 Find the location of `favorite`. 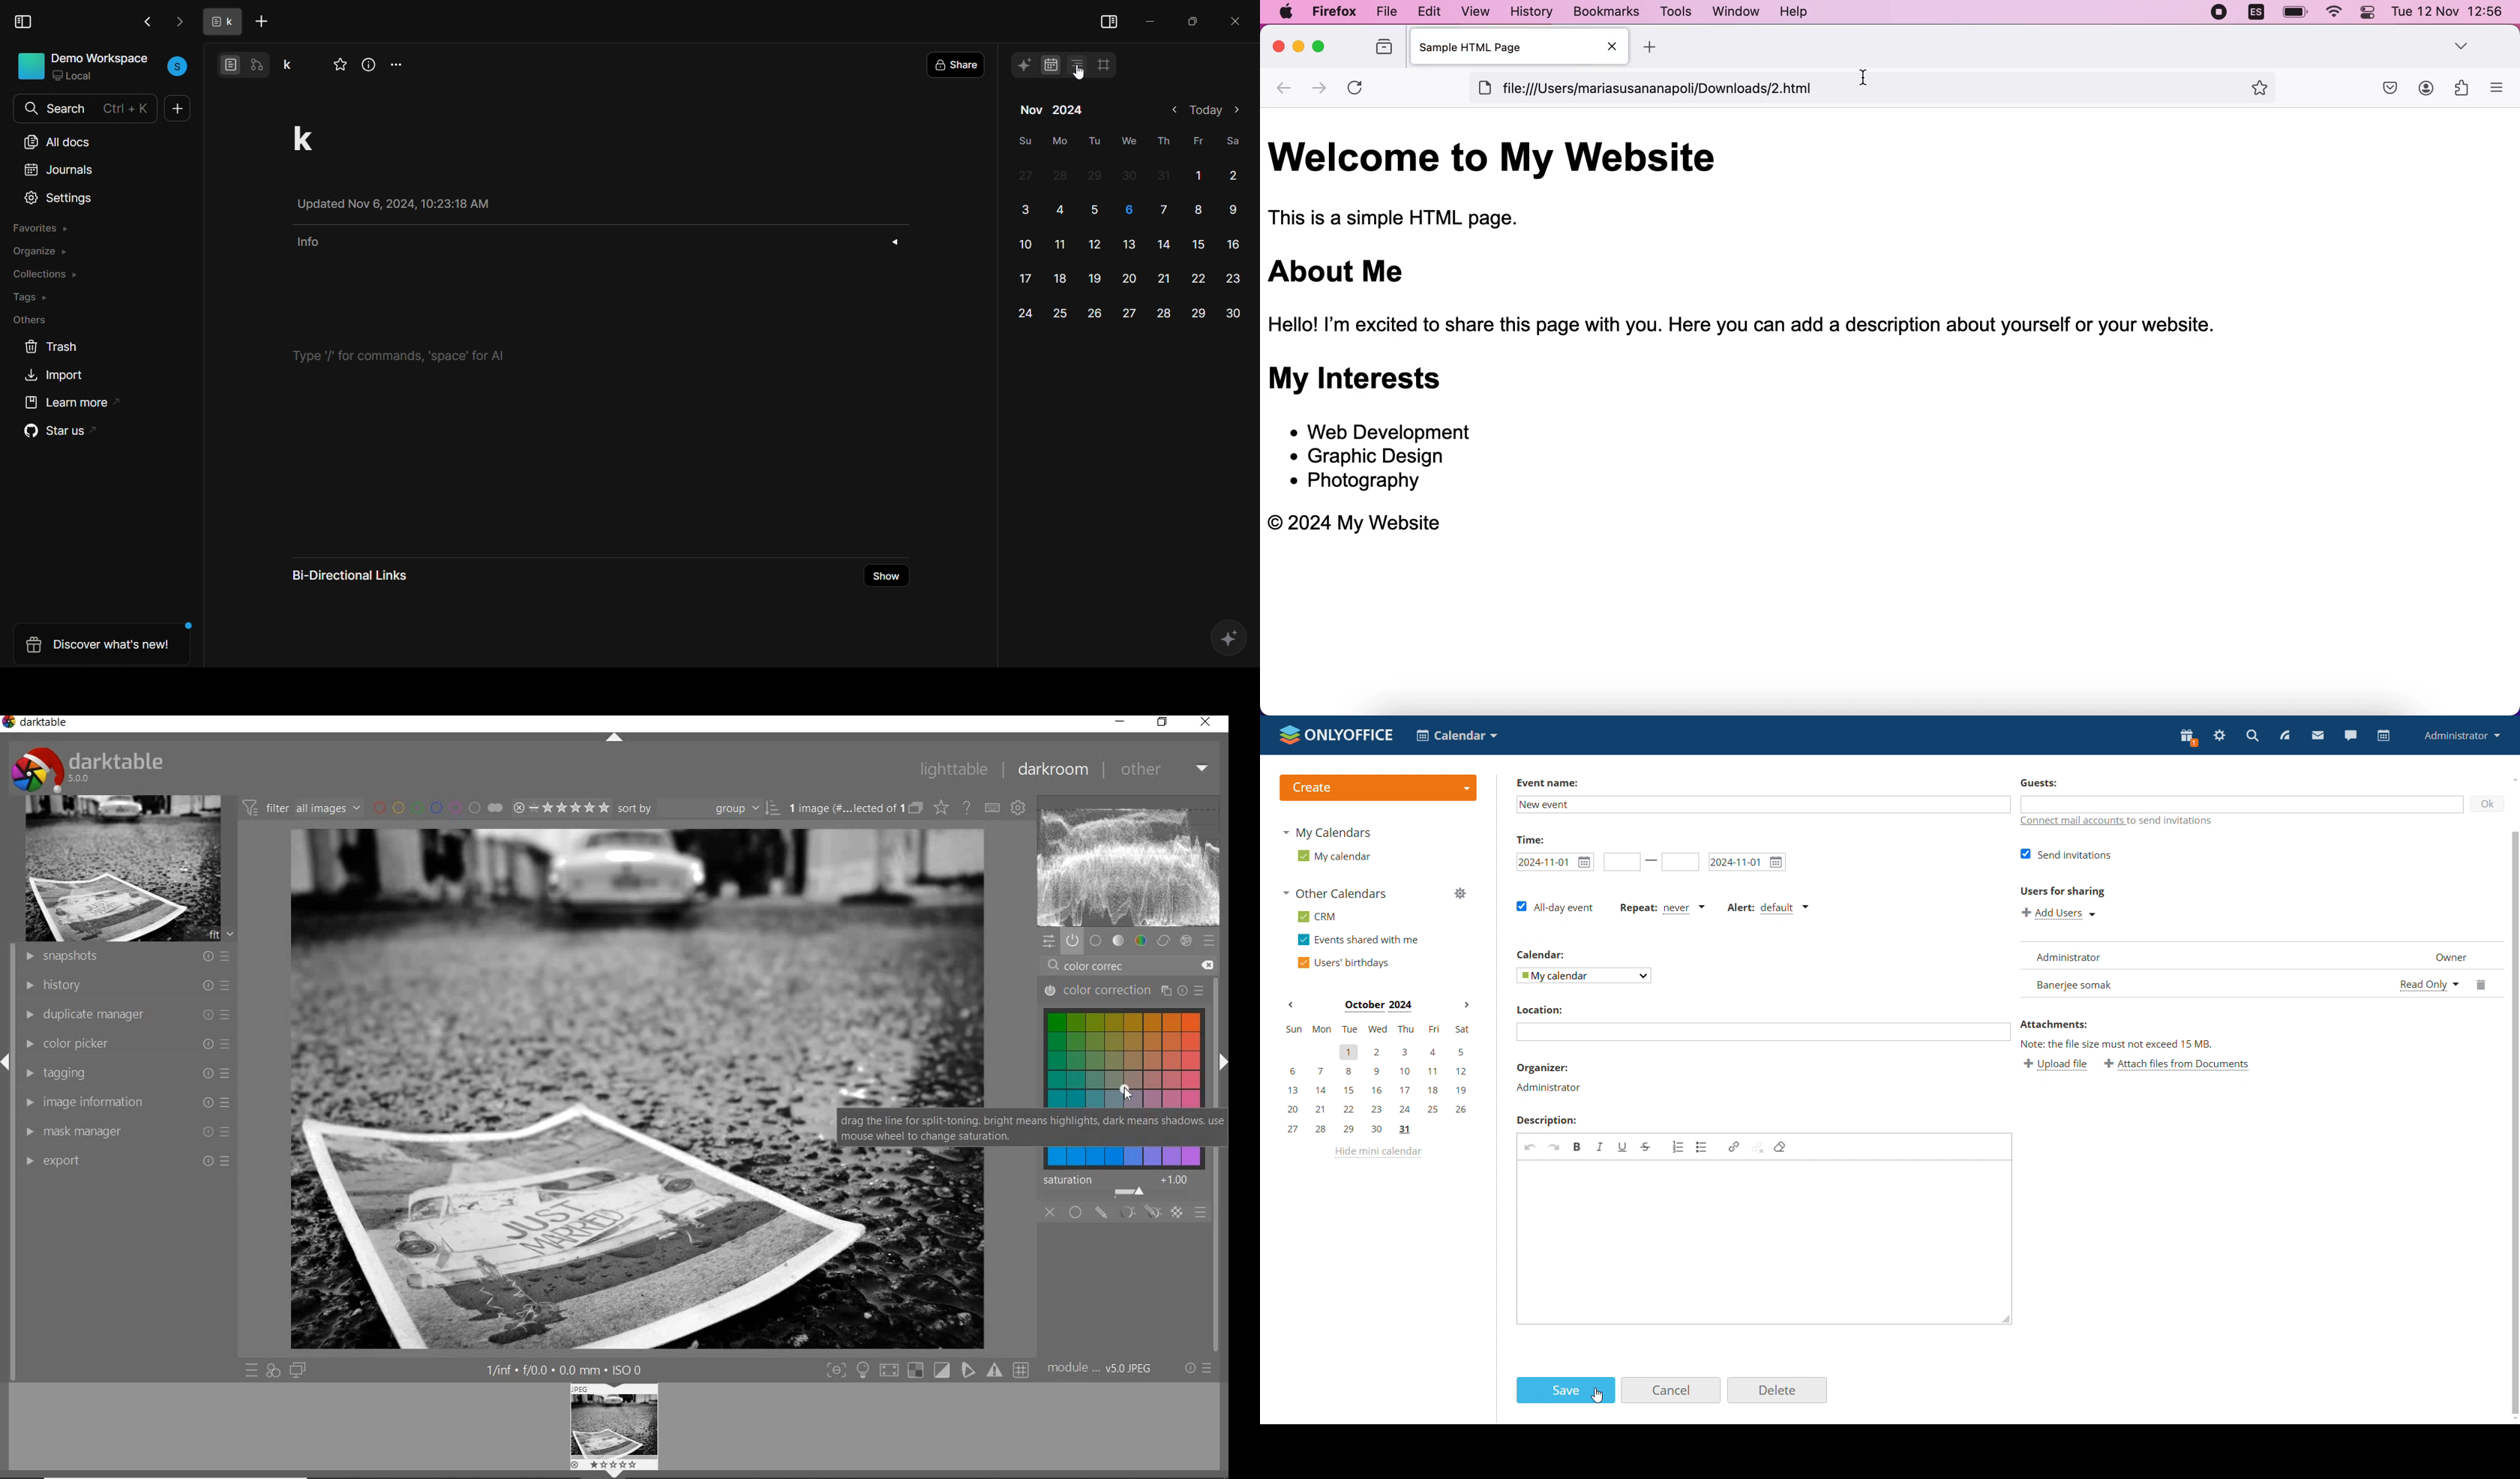

favorite is located at coordinates (341, 66).